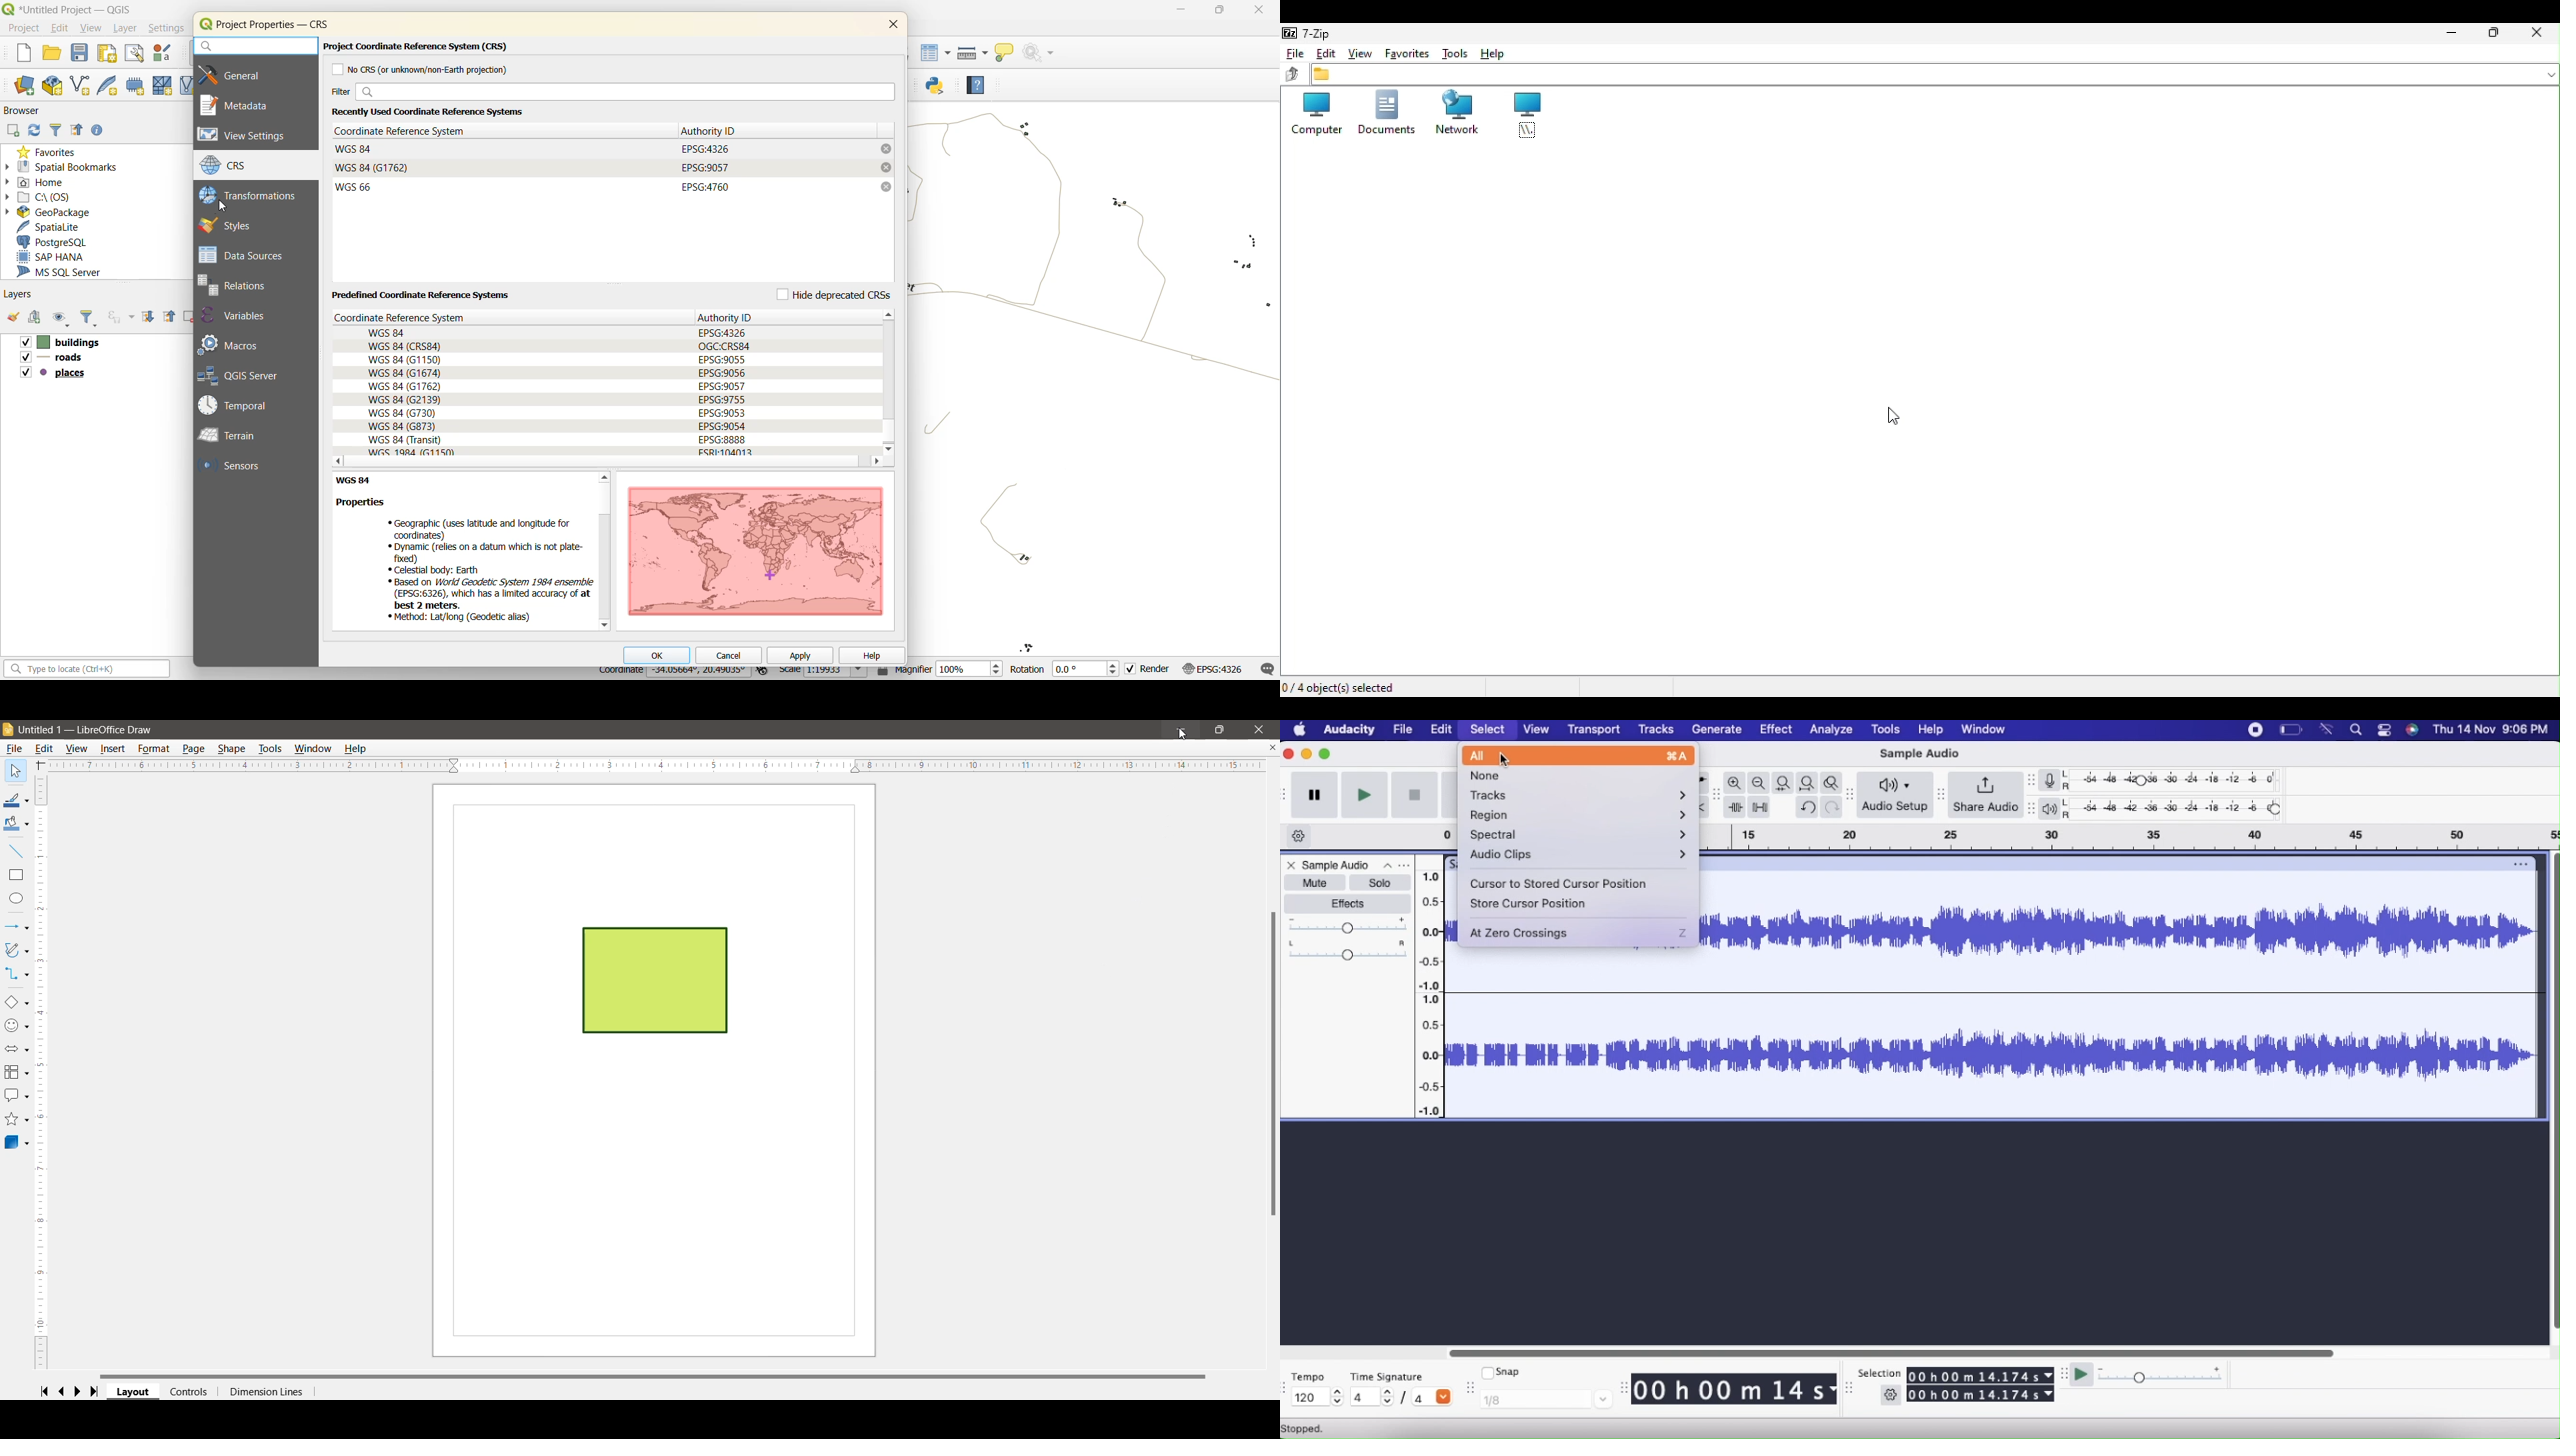 This screenshot has width=2576, height=1456. I want to click on roads, so click(52, 359).